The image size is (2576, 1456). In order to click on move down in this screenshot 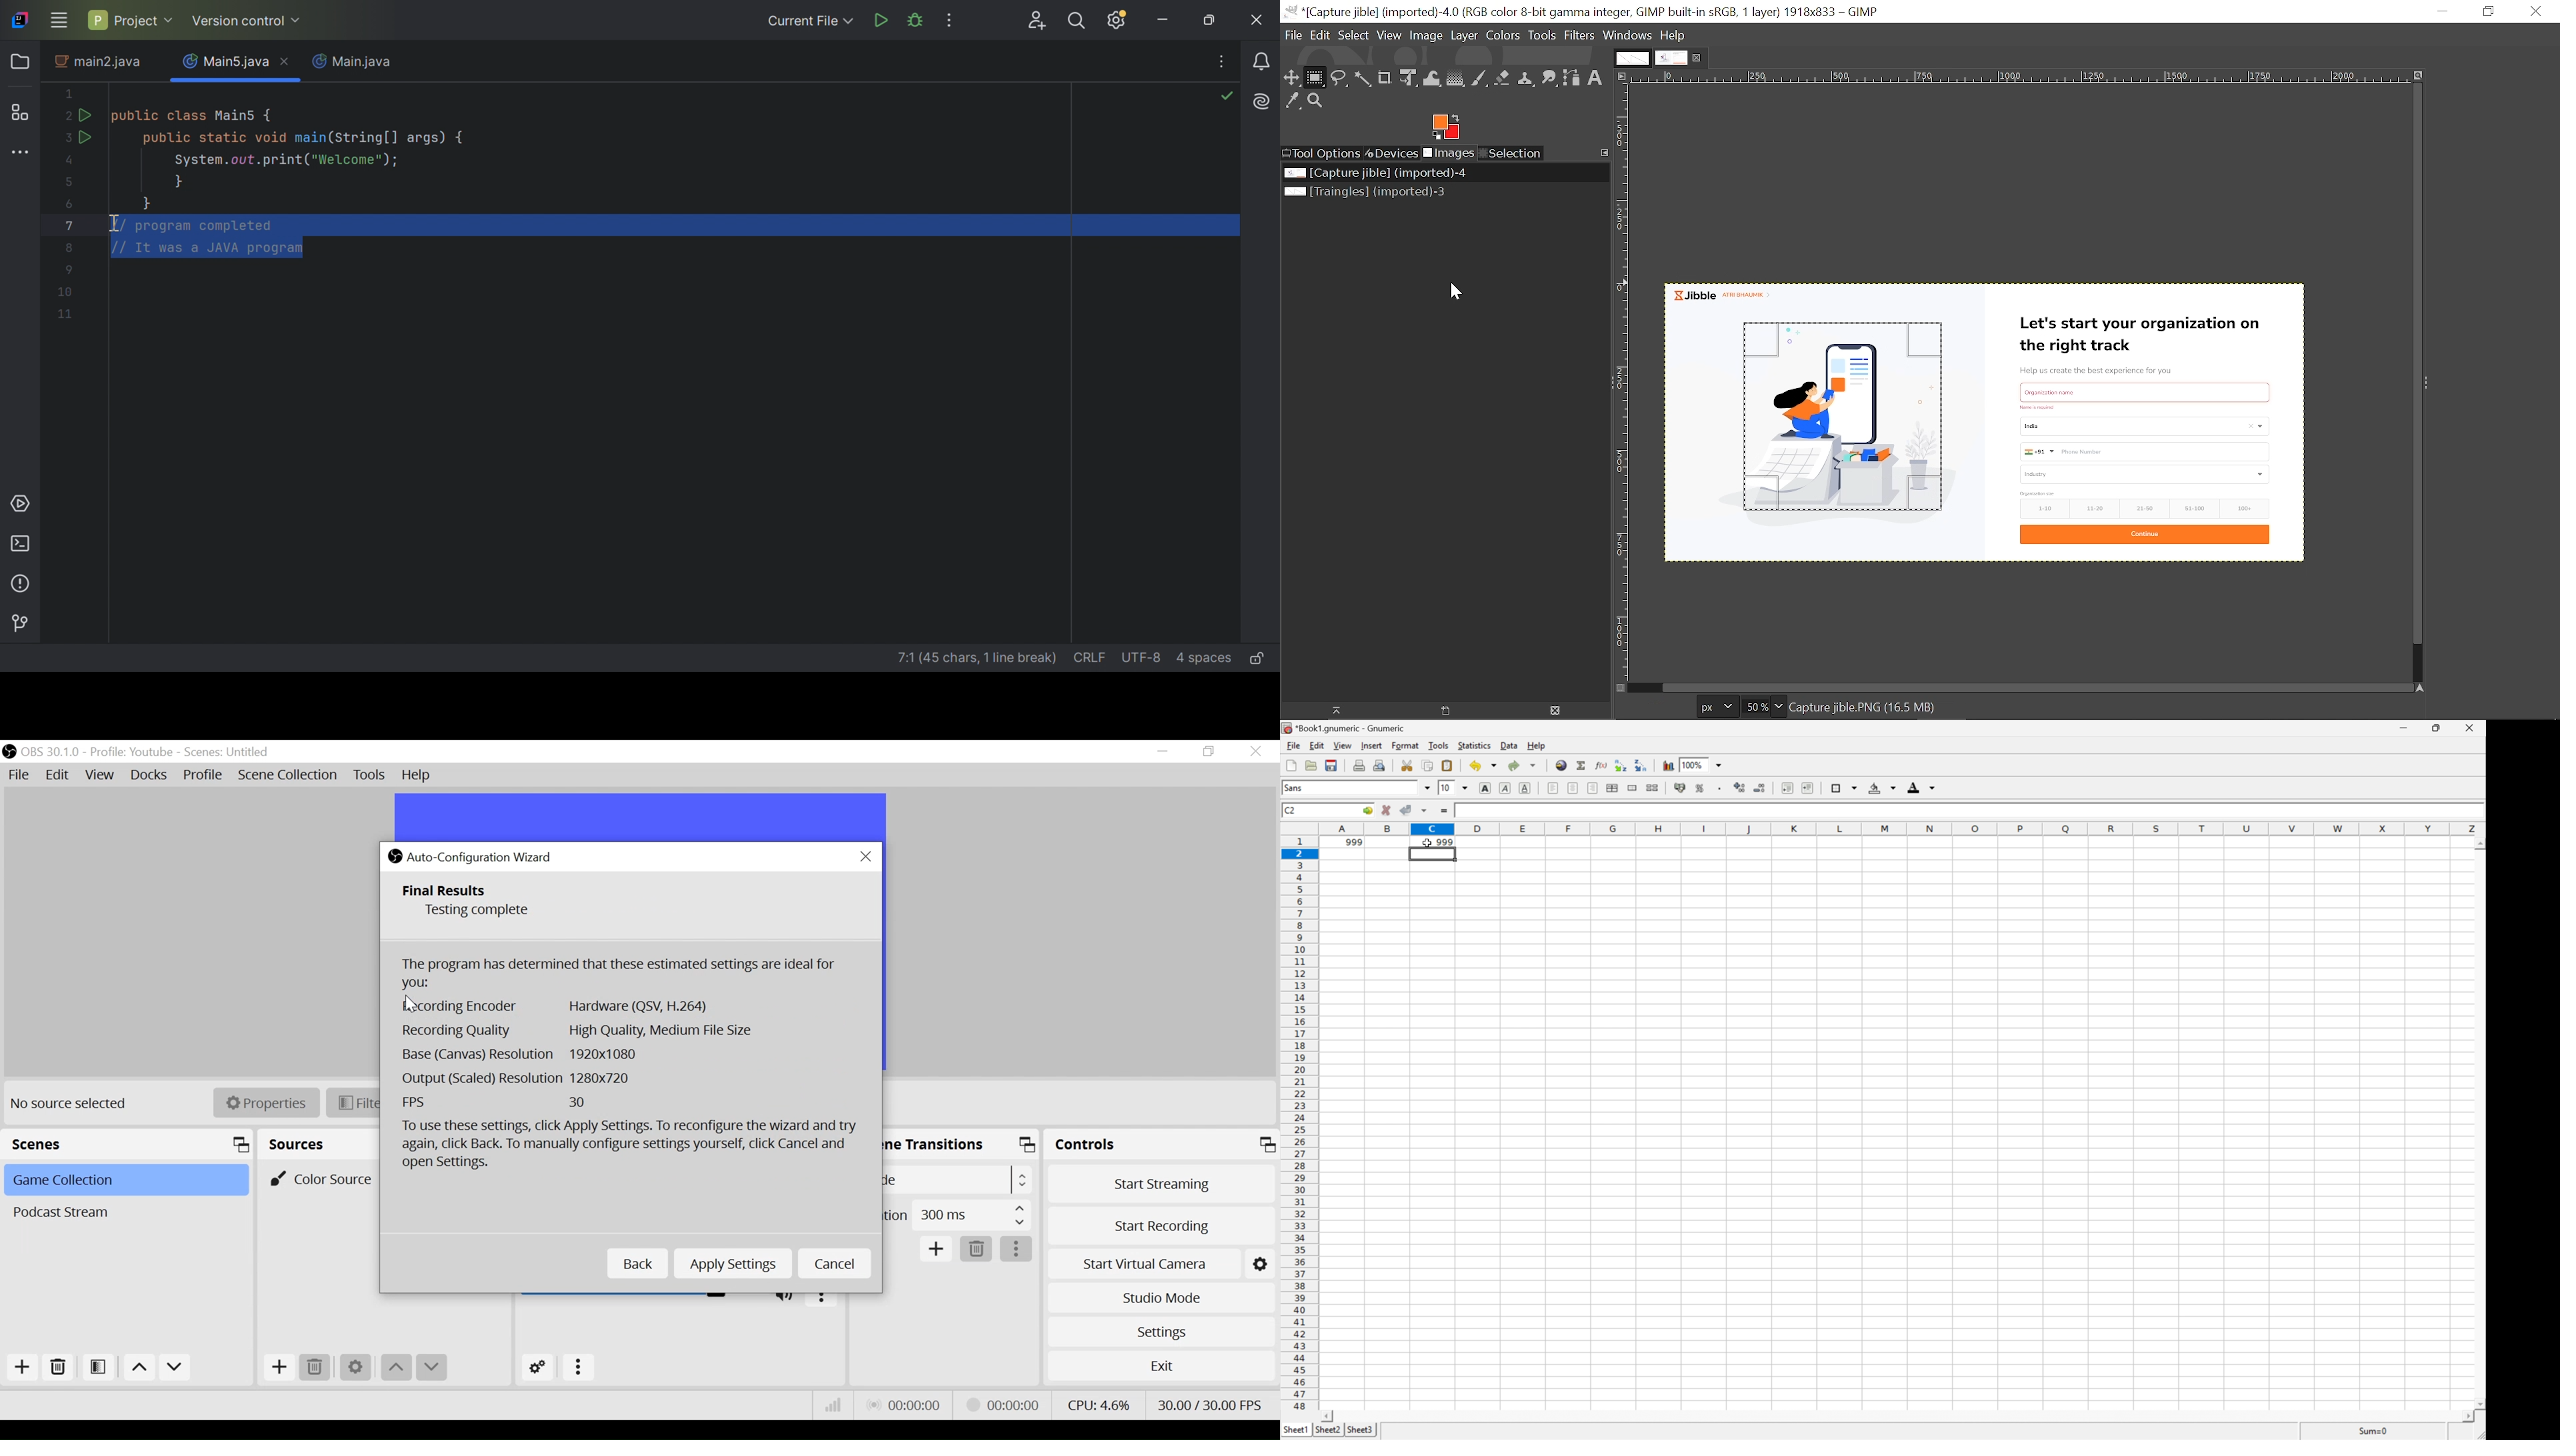, I will do `click(175, 1368)`.